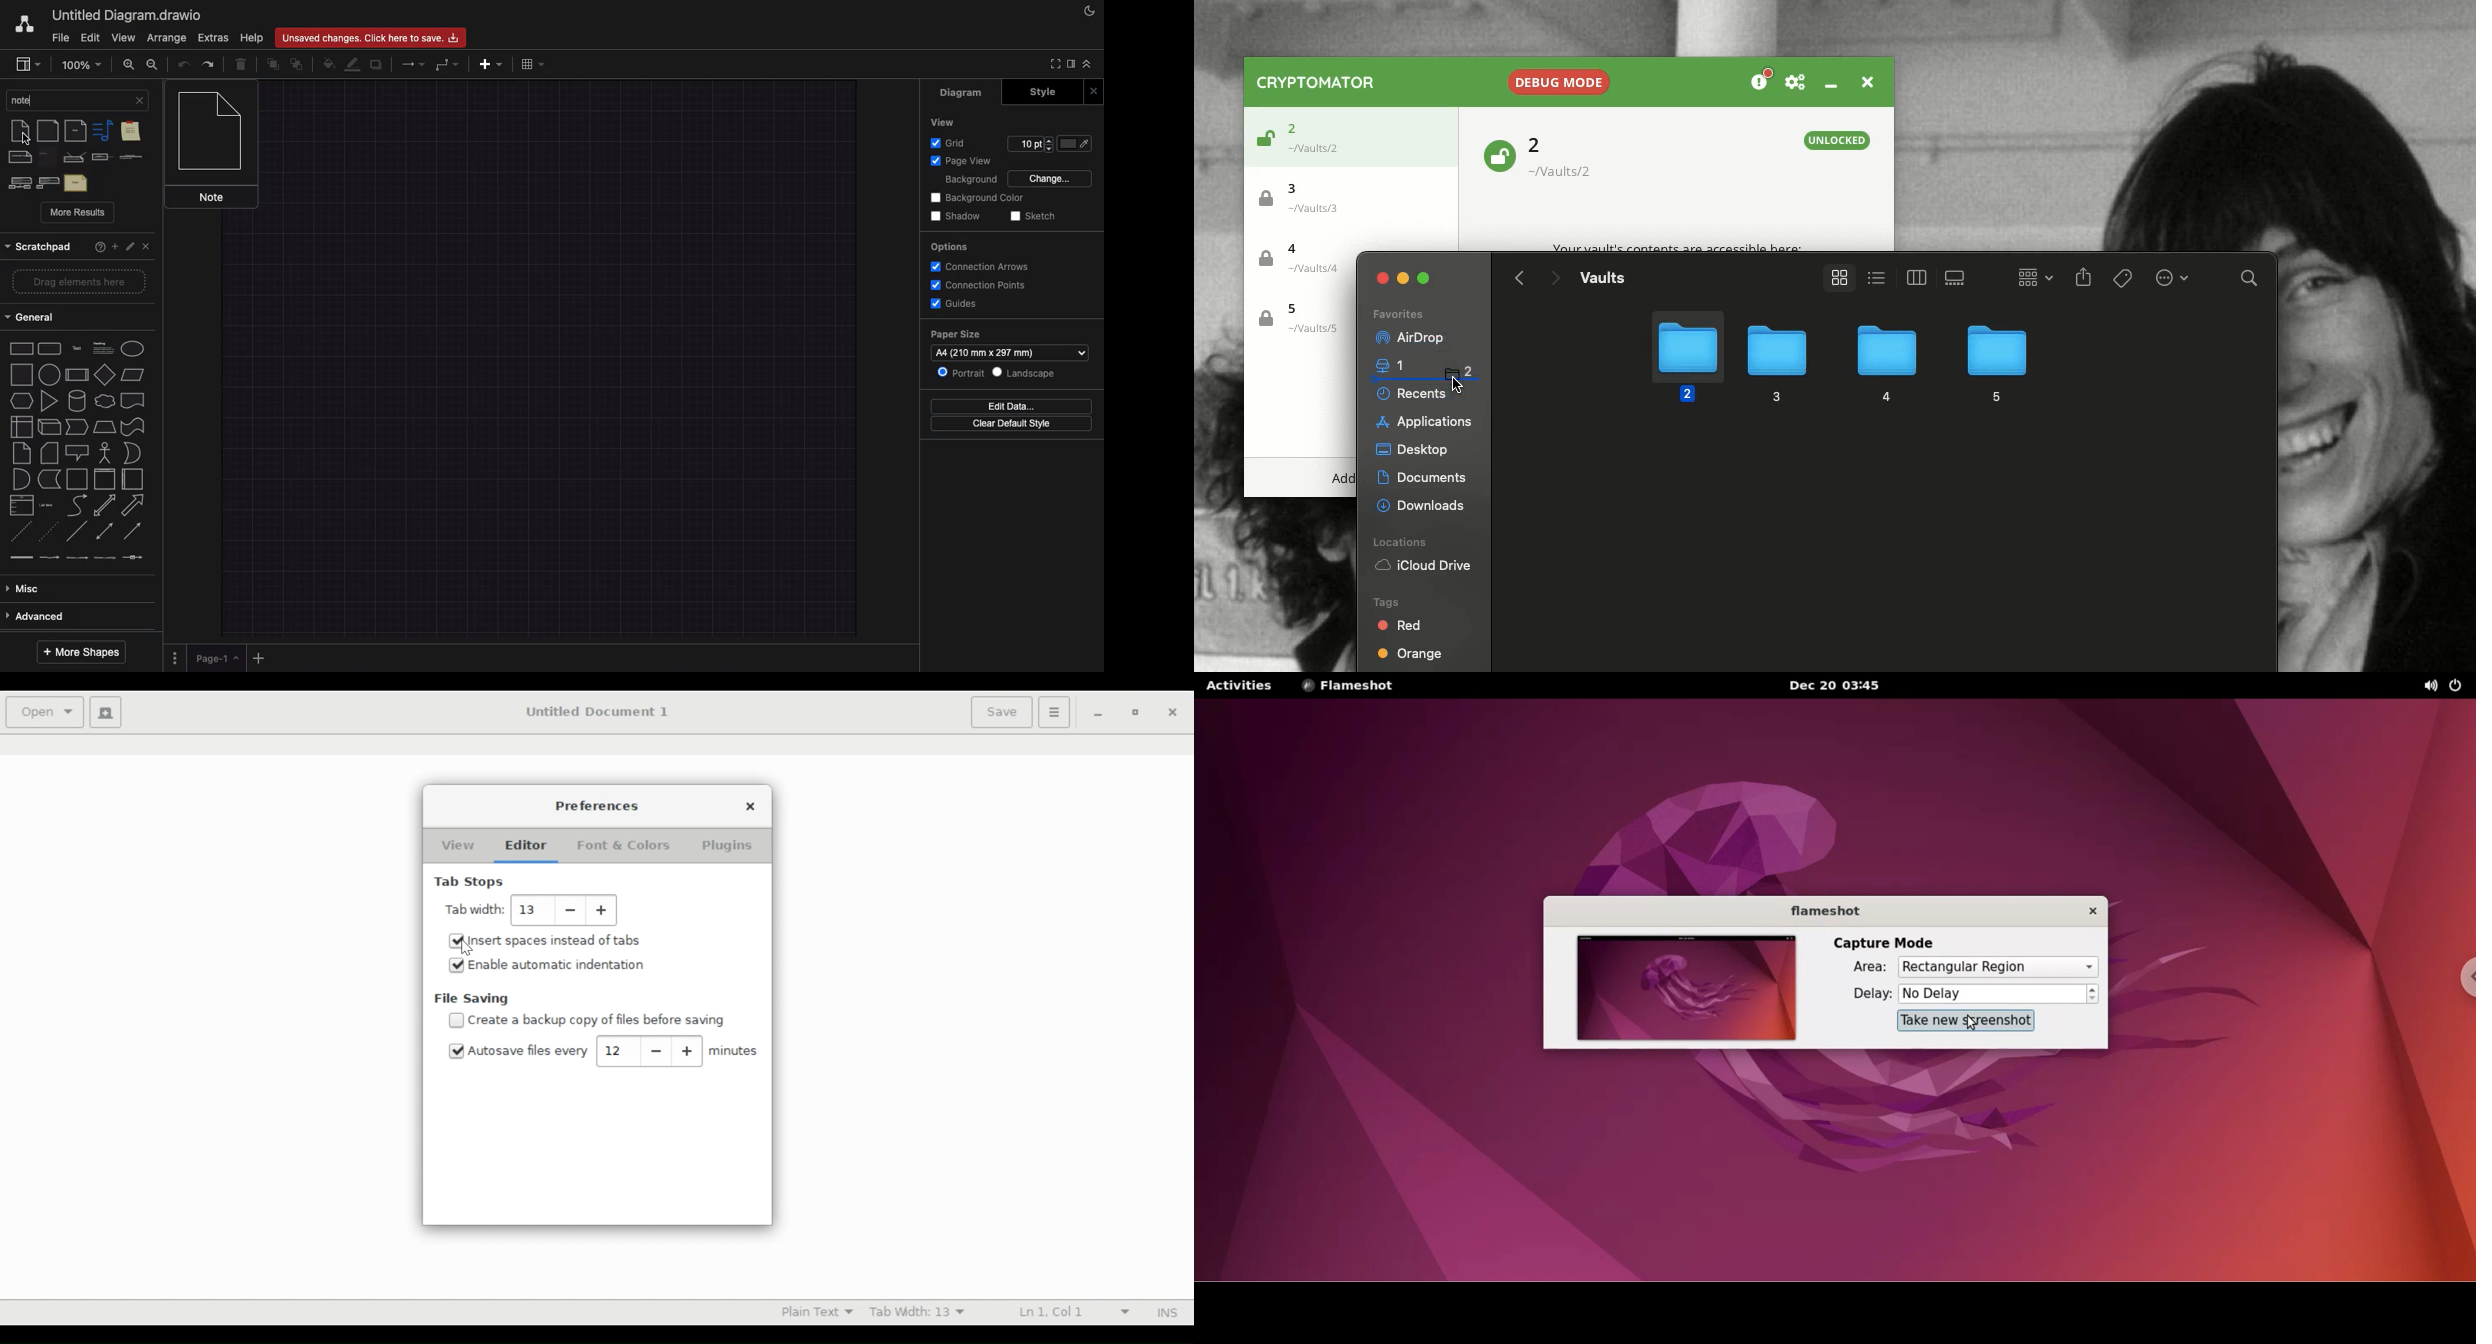 Image resolution: width=2492 pixels, height=1344 pixels. Describe the element at coordinates (149, 248) in the screenshot. I see `Close` at that location.